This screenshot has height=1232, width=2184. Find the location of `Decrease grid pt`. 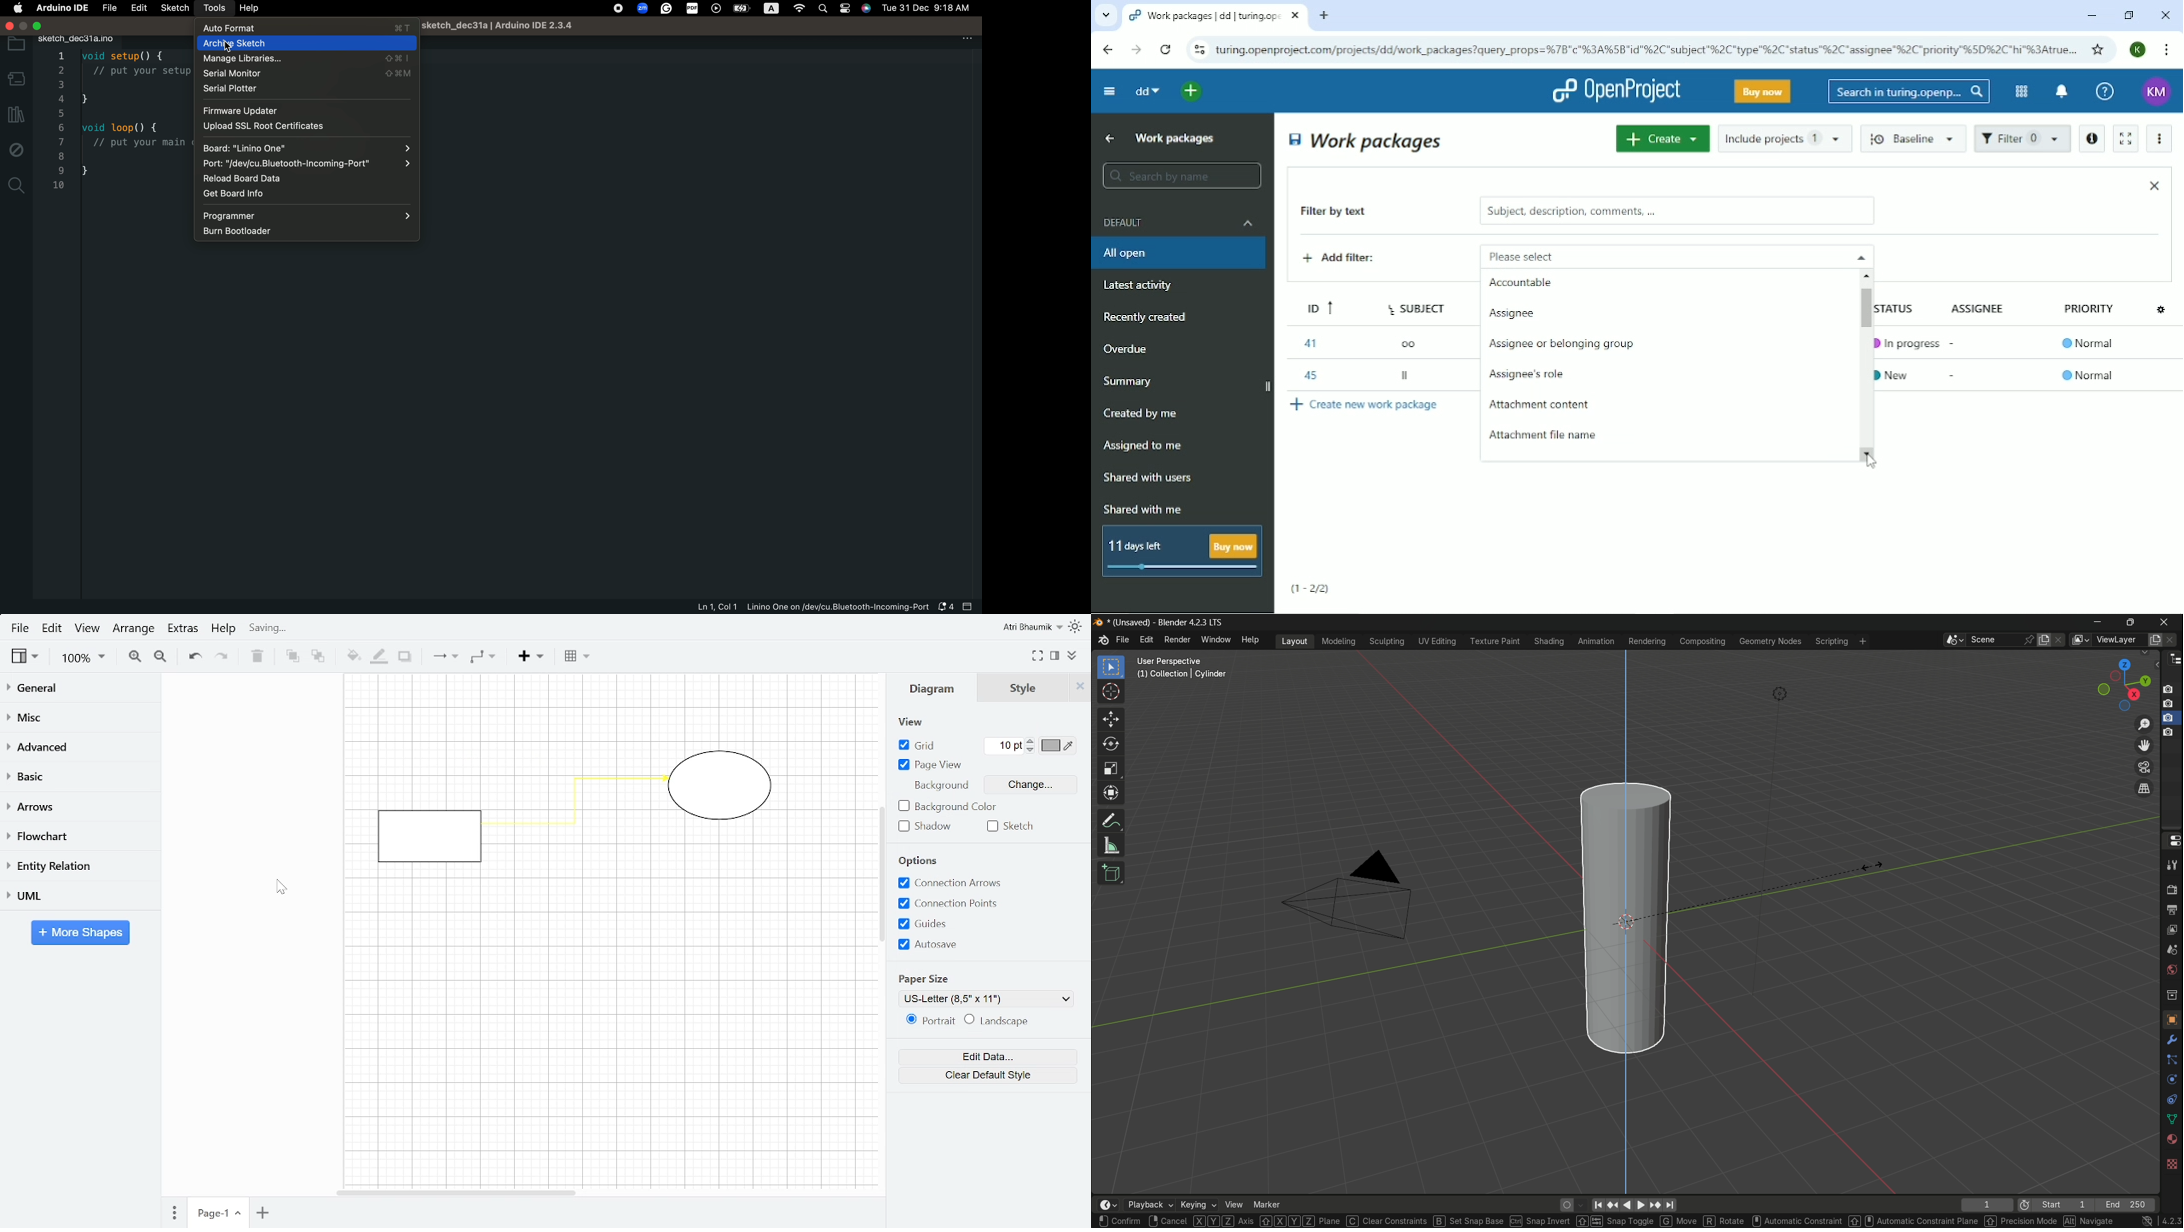

Decrease grid pt is located at coordinates (1032, 749).